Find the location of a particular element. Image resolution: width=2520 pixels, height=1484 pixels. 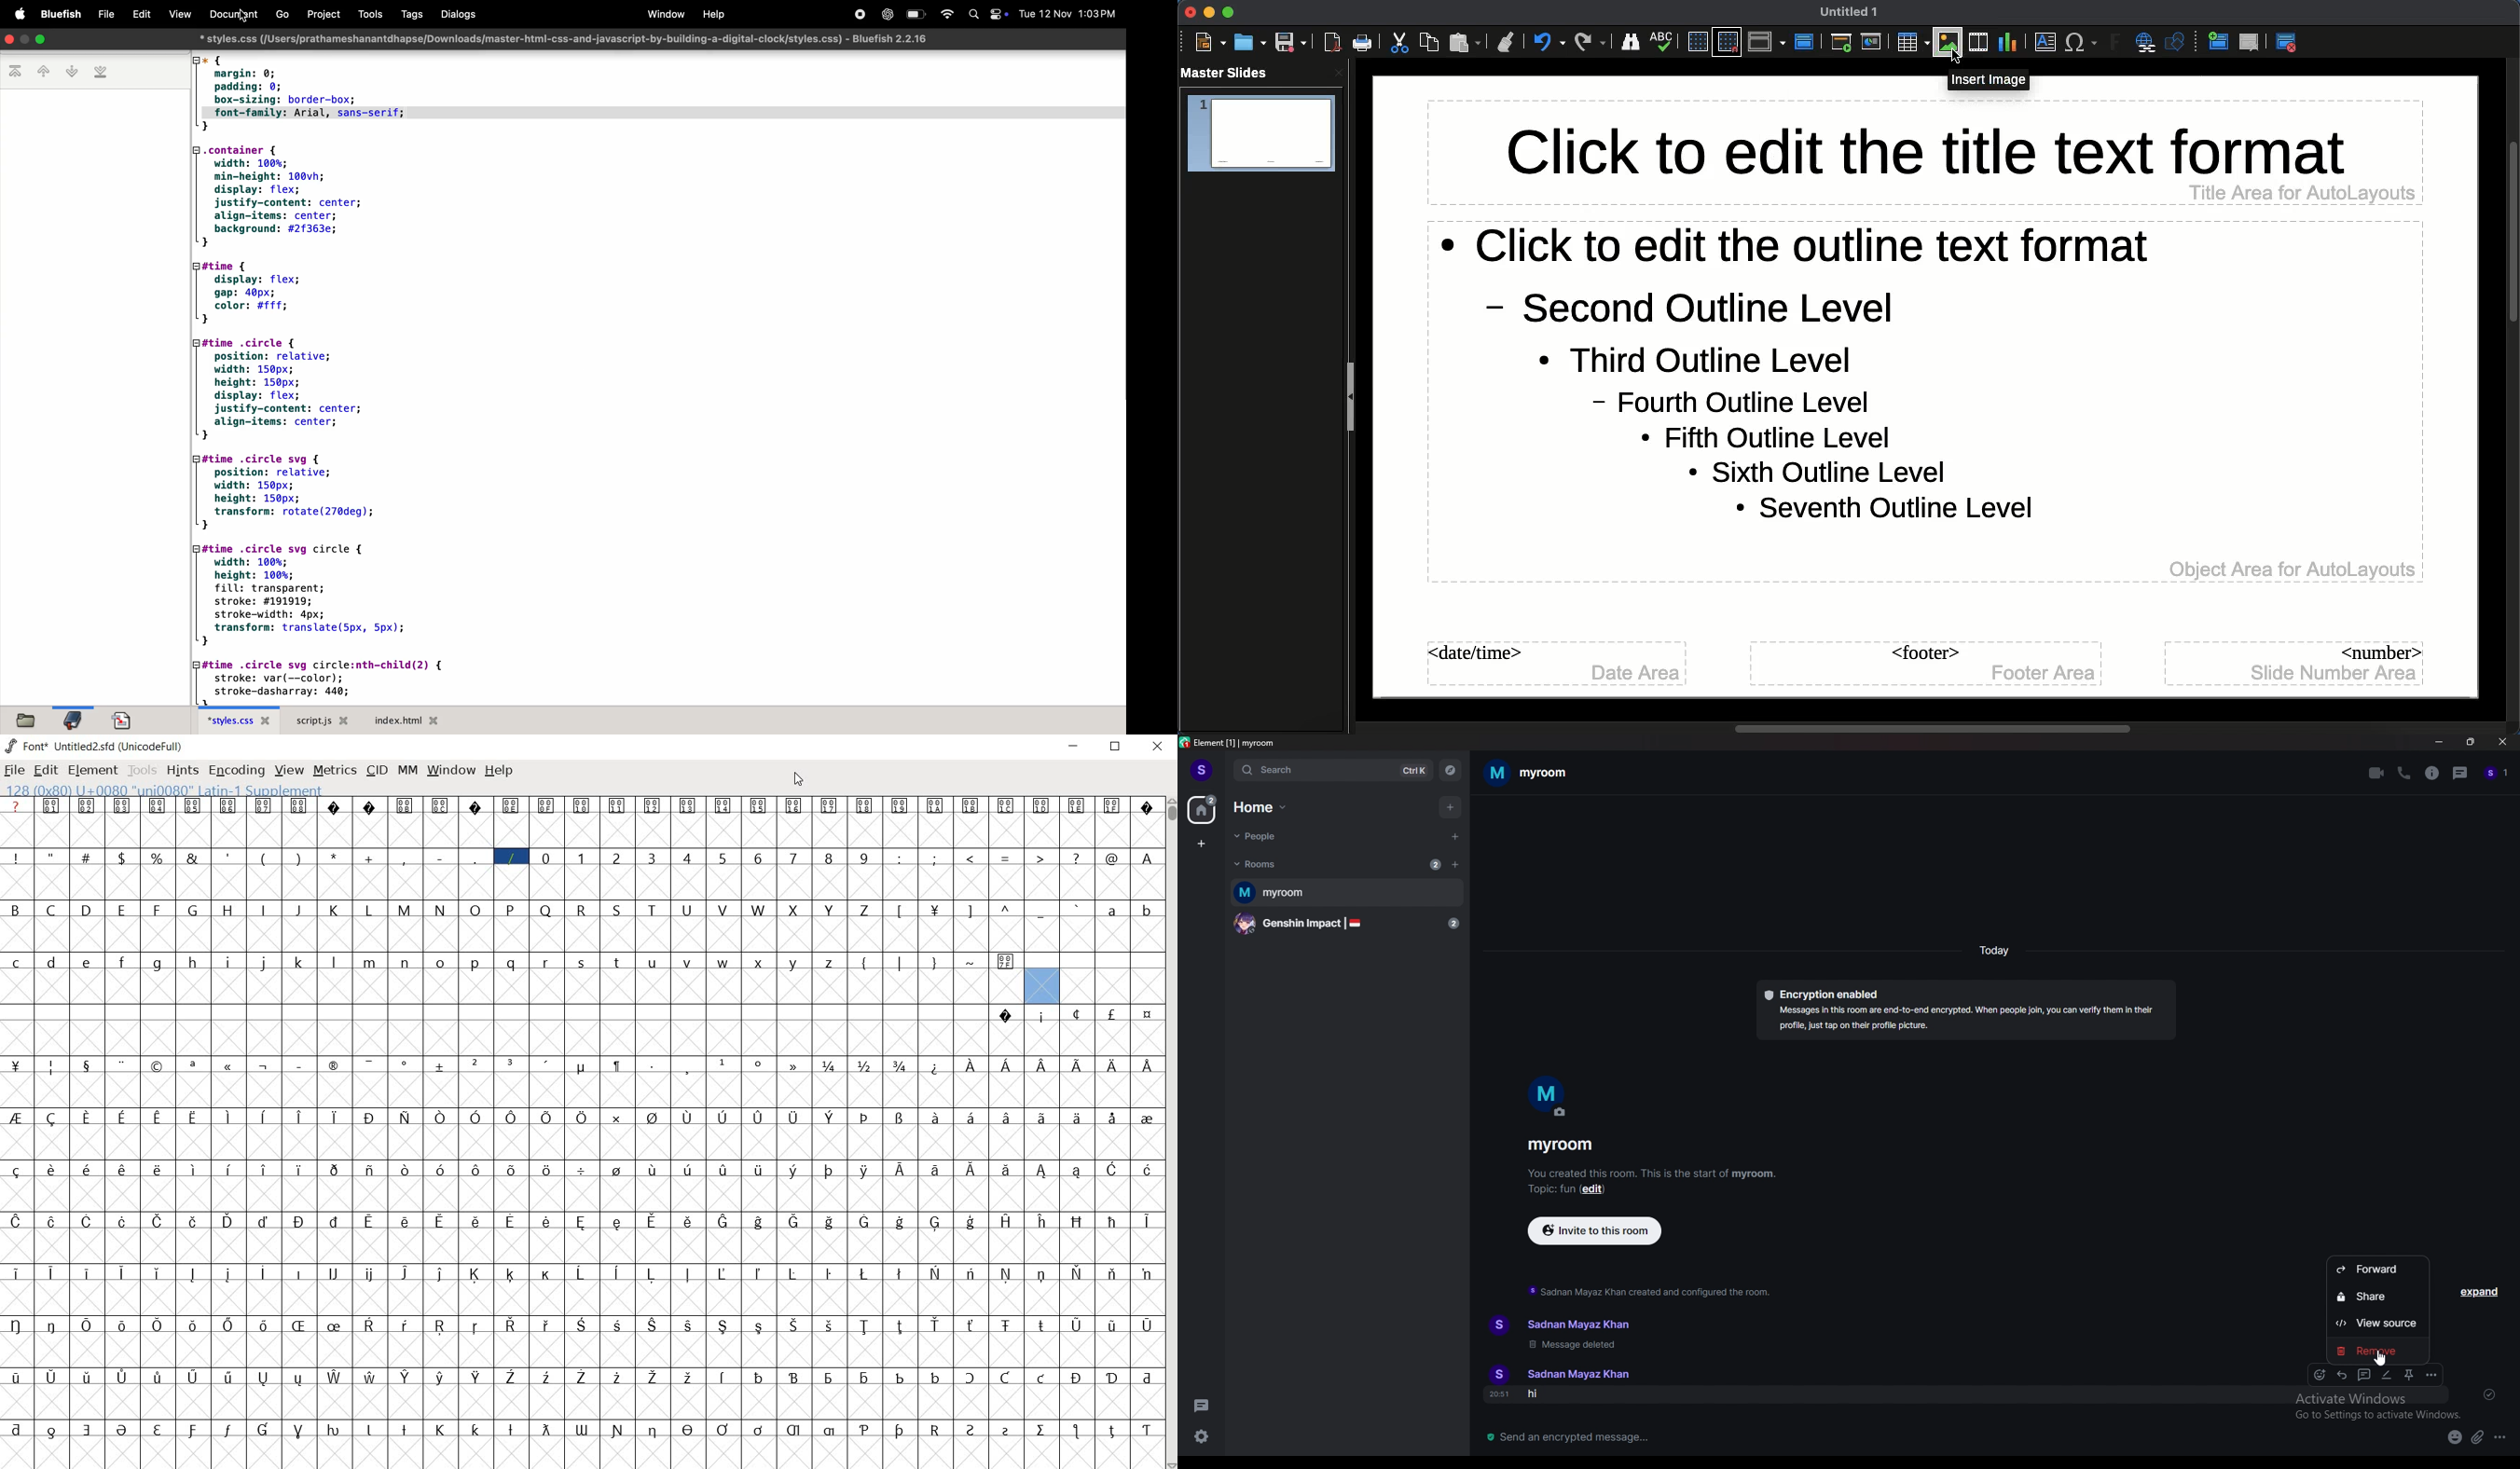

bookmark is located at coordinates (76, 718).